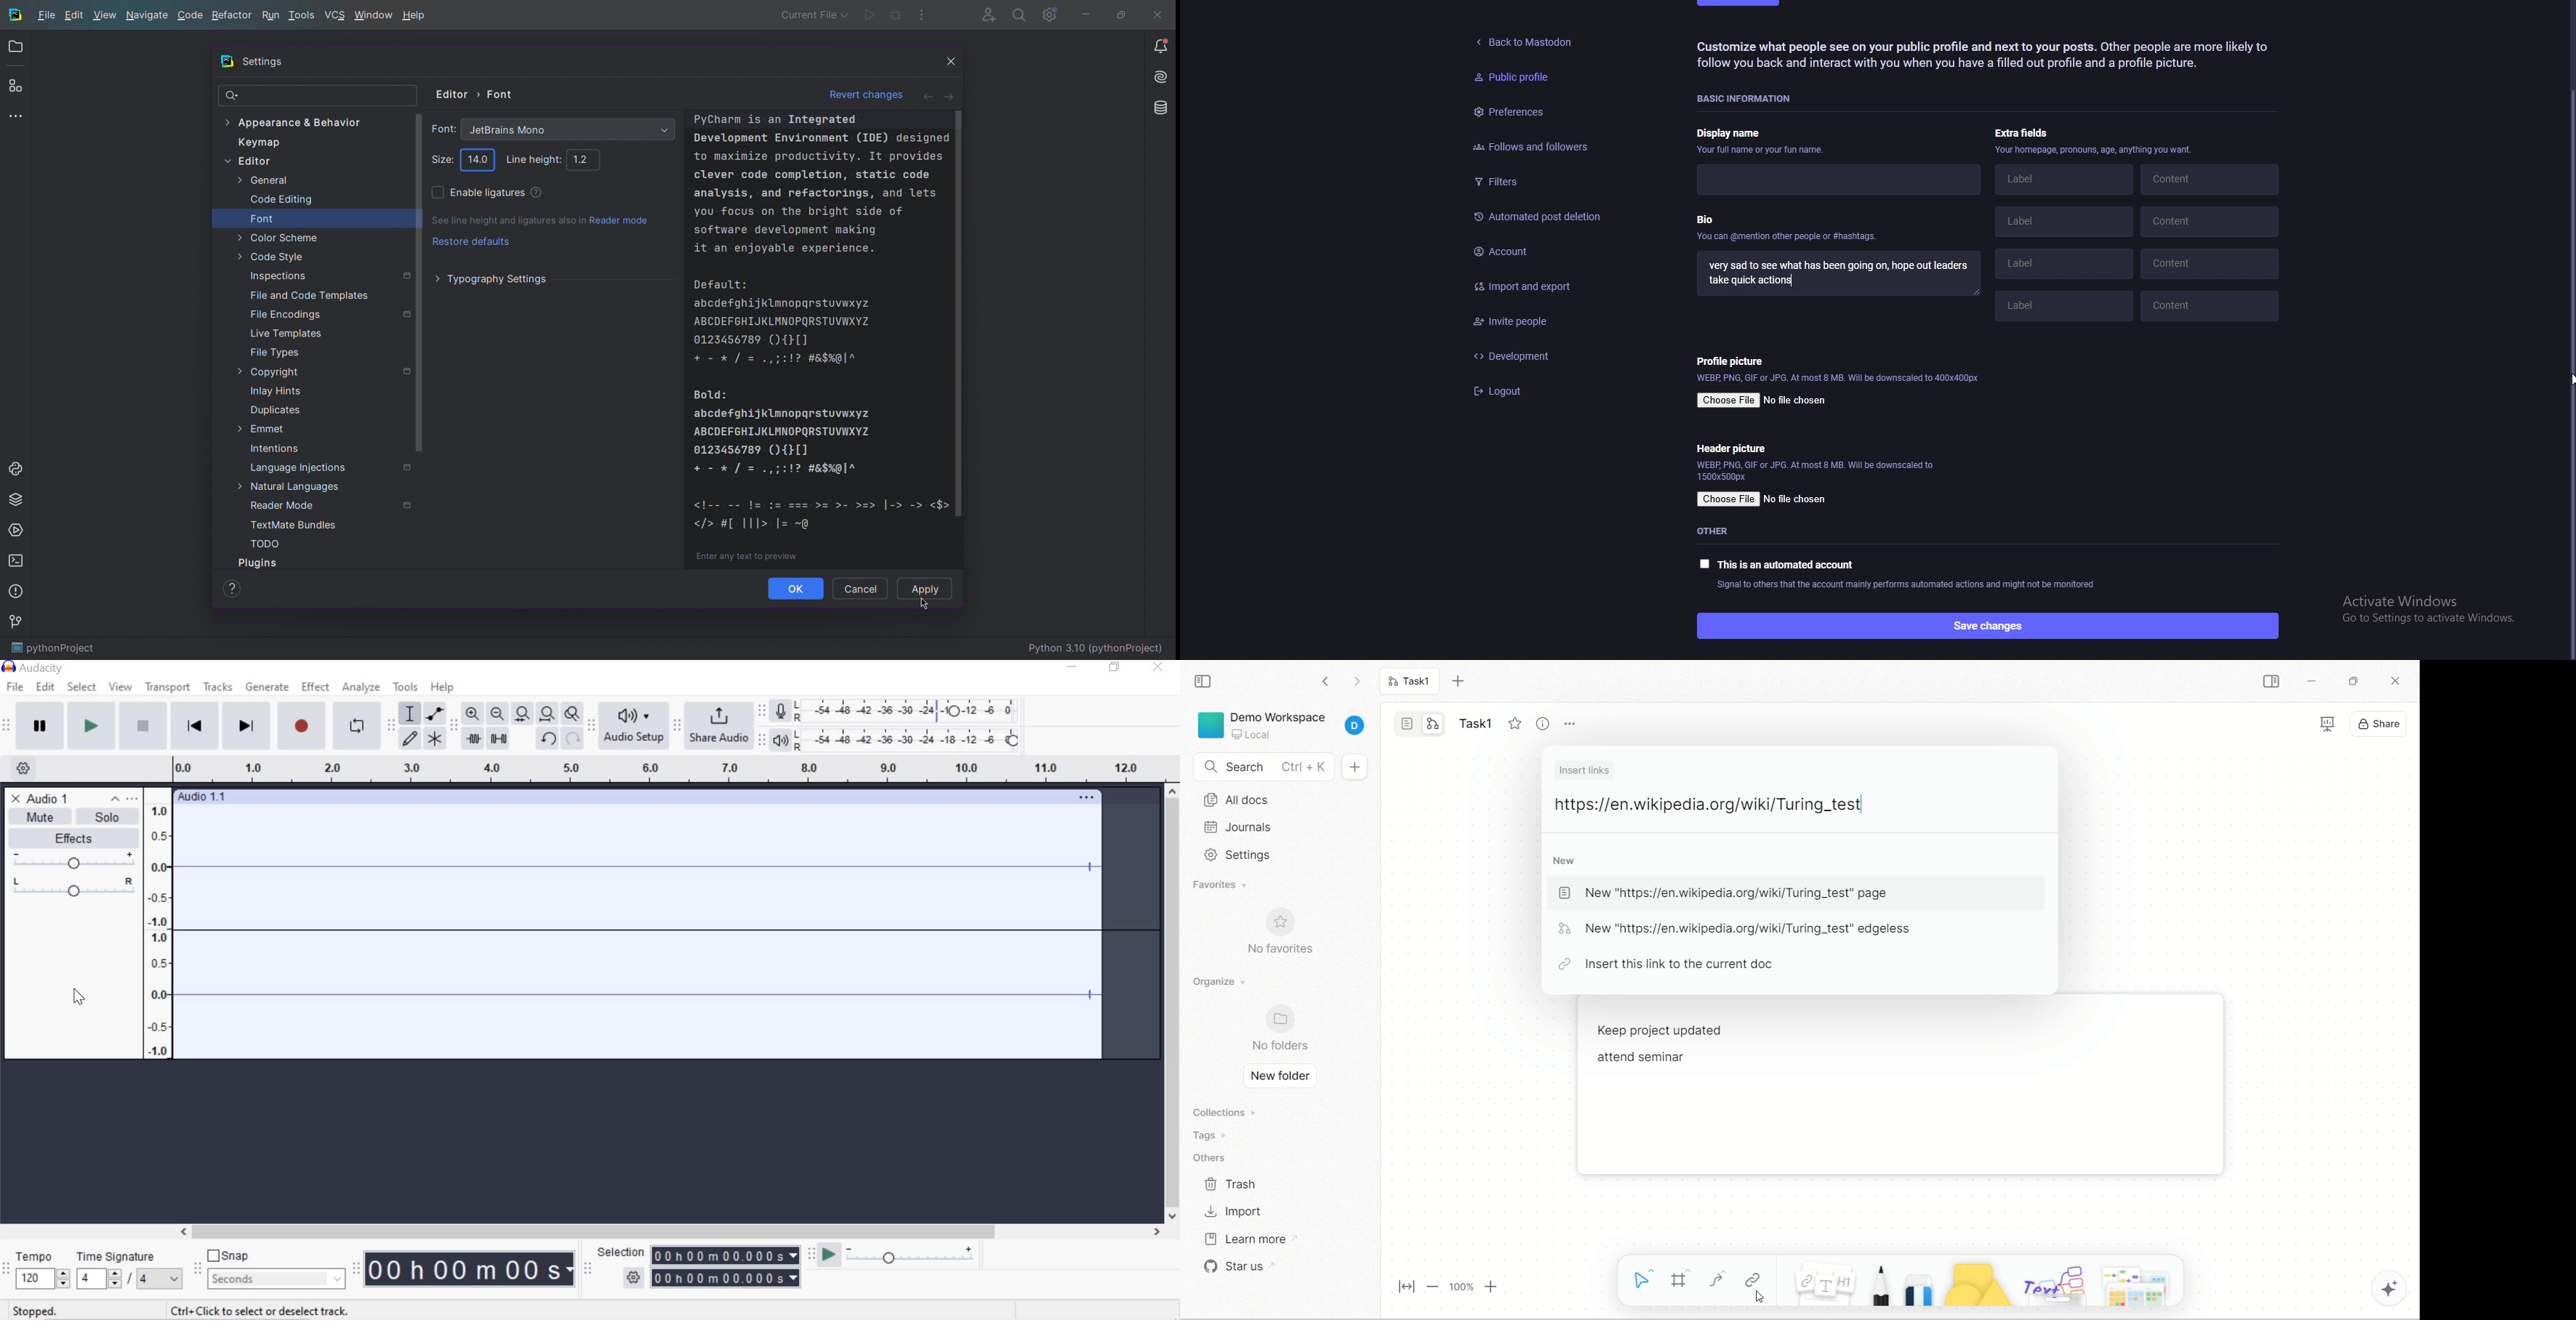 Image resolution: width=2576 pixels, height=1344 pixels. I want to click on Back, so click(927, 96).